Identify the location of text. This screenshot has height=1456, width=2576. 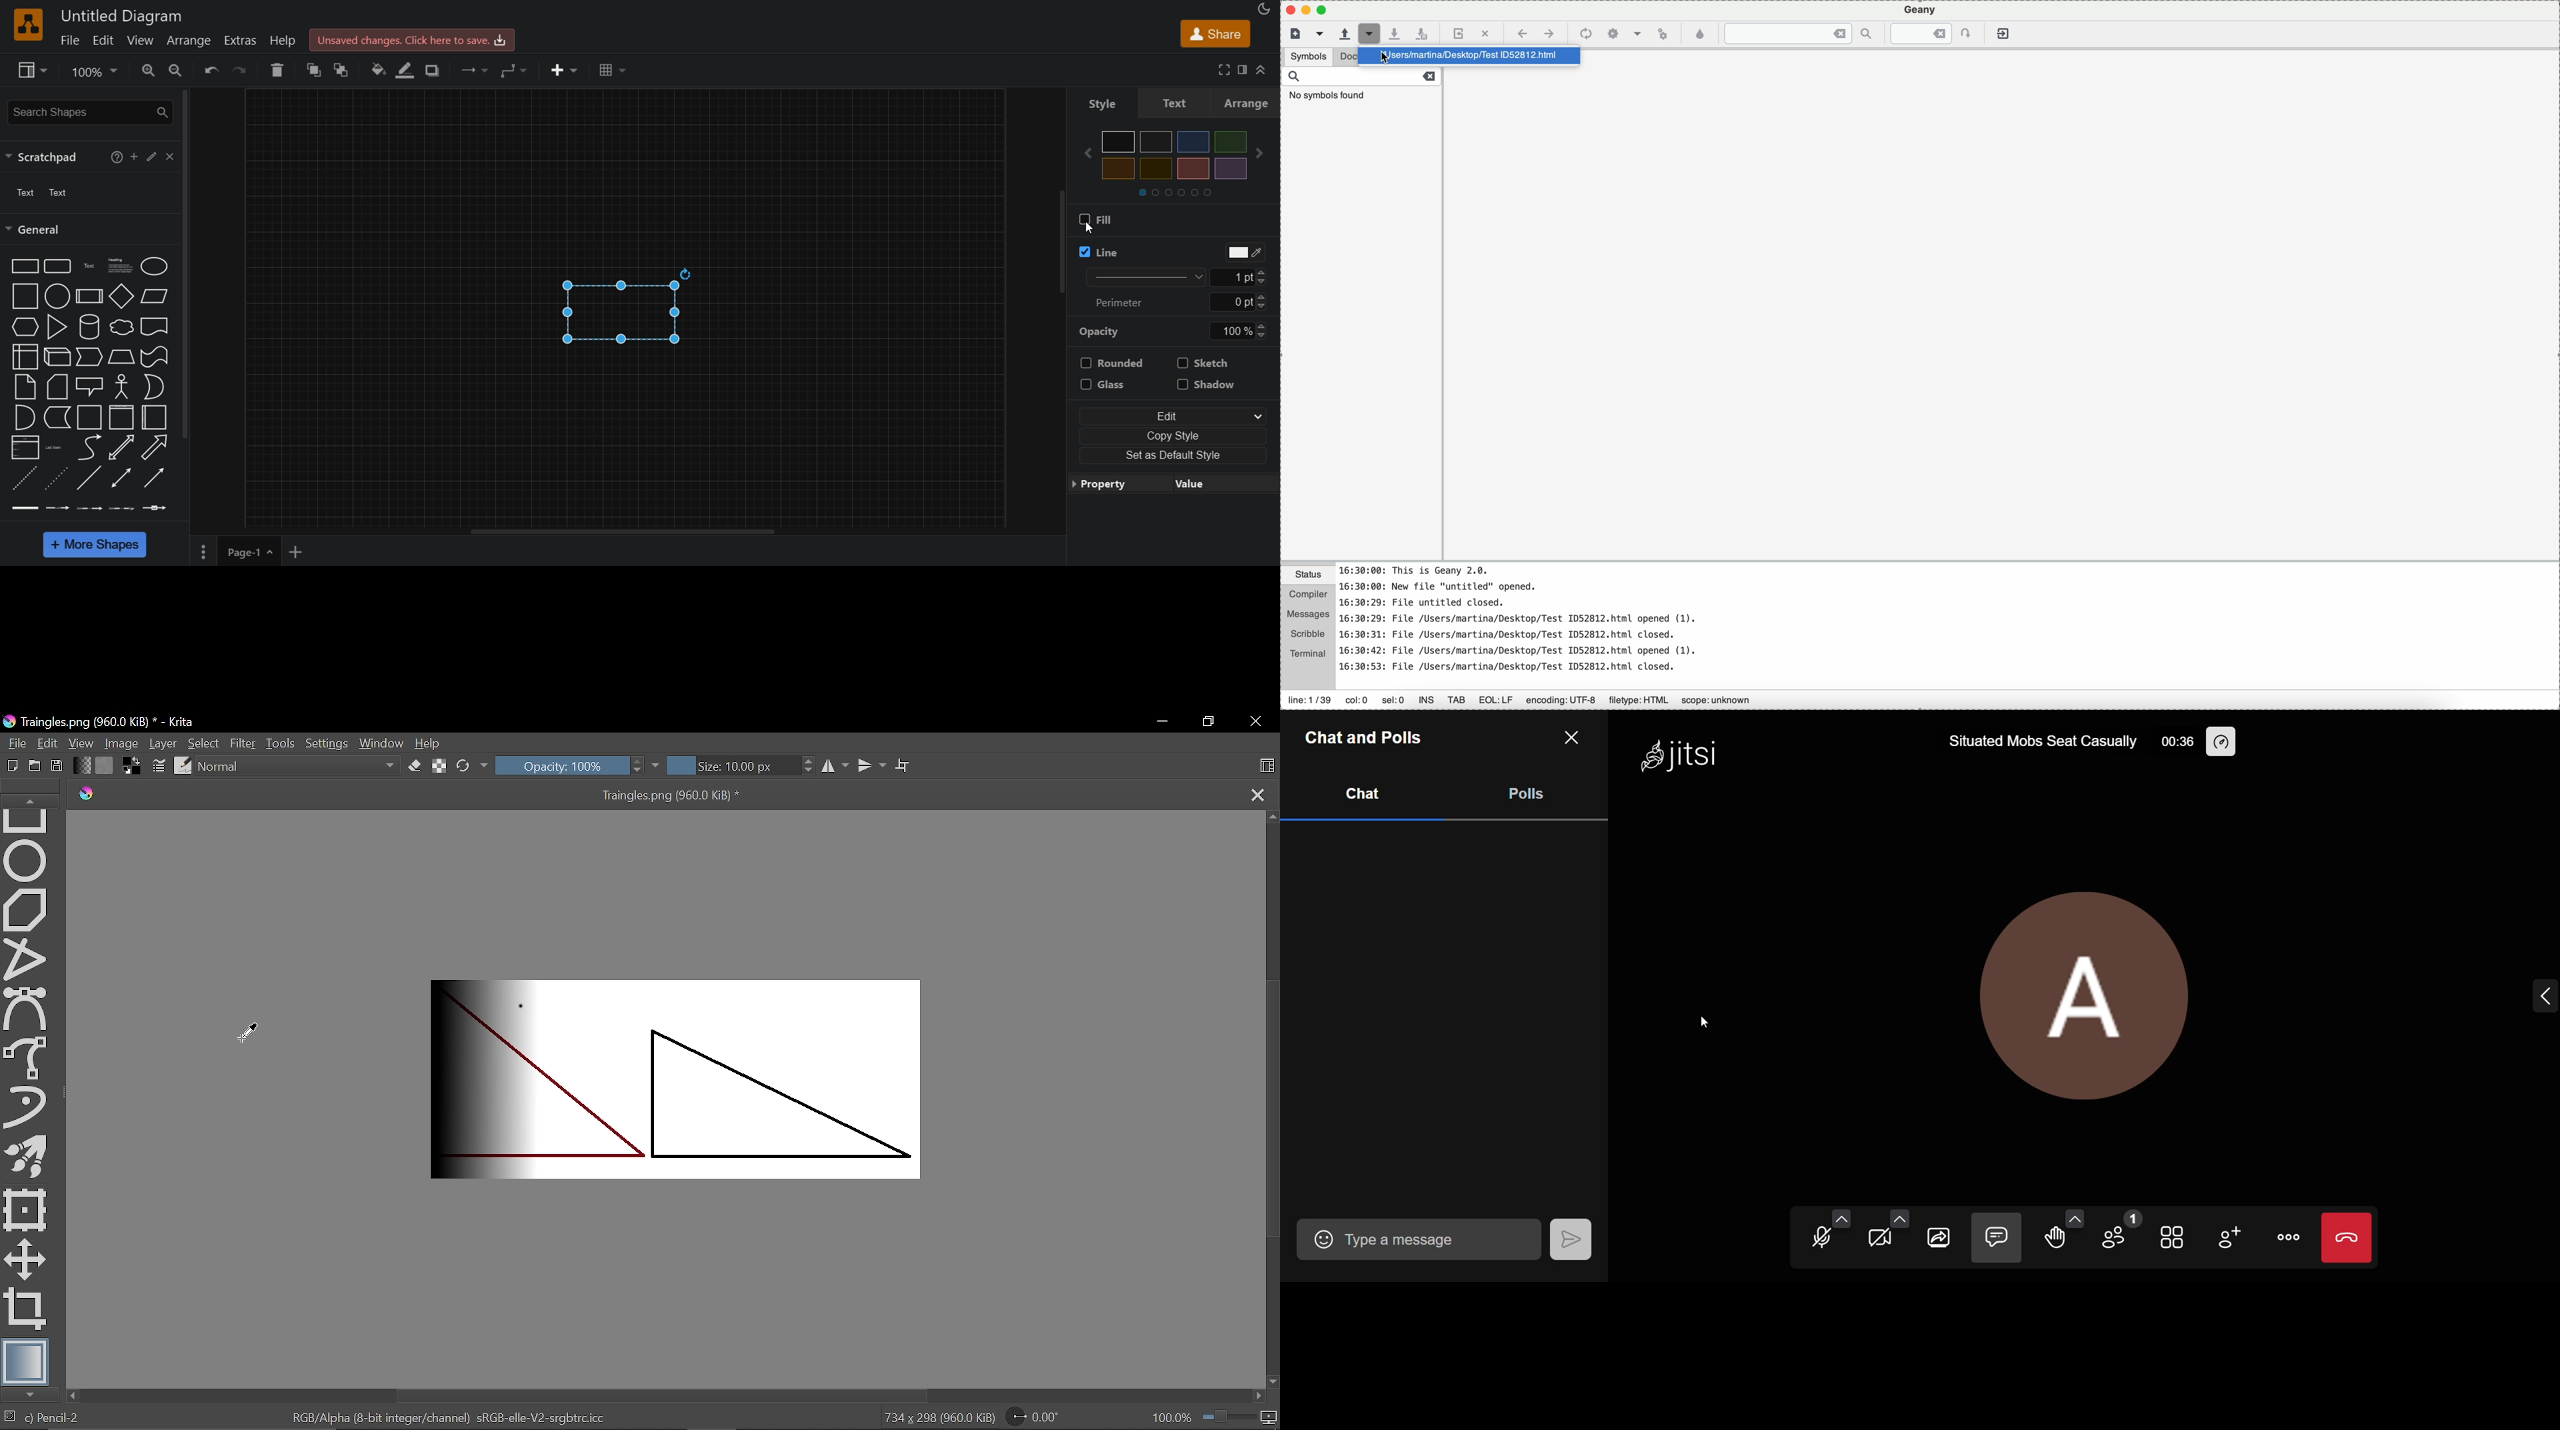
(89, 266).